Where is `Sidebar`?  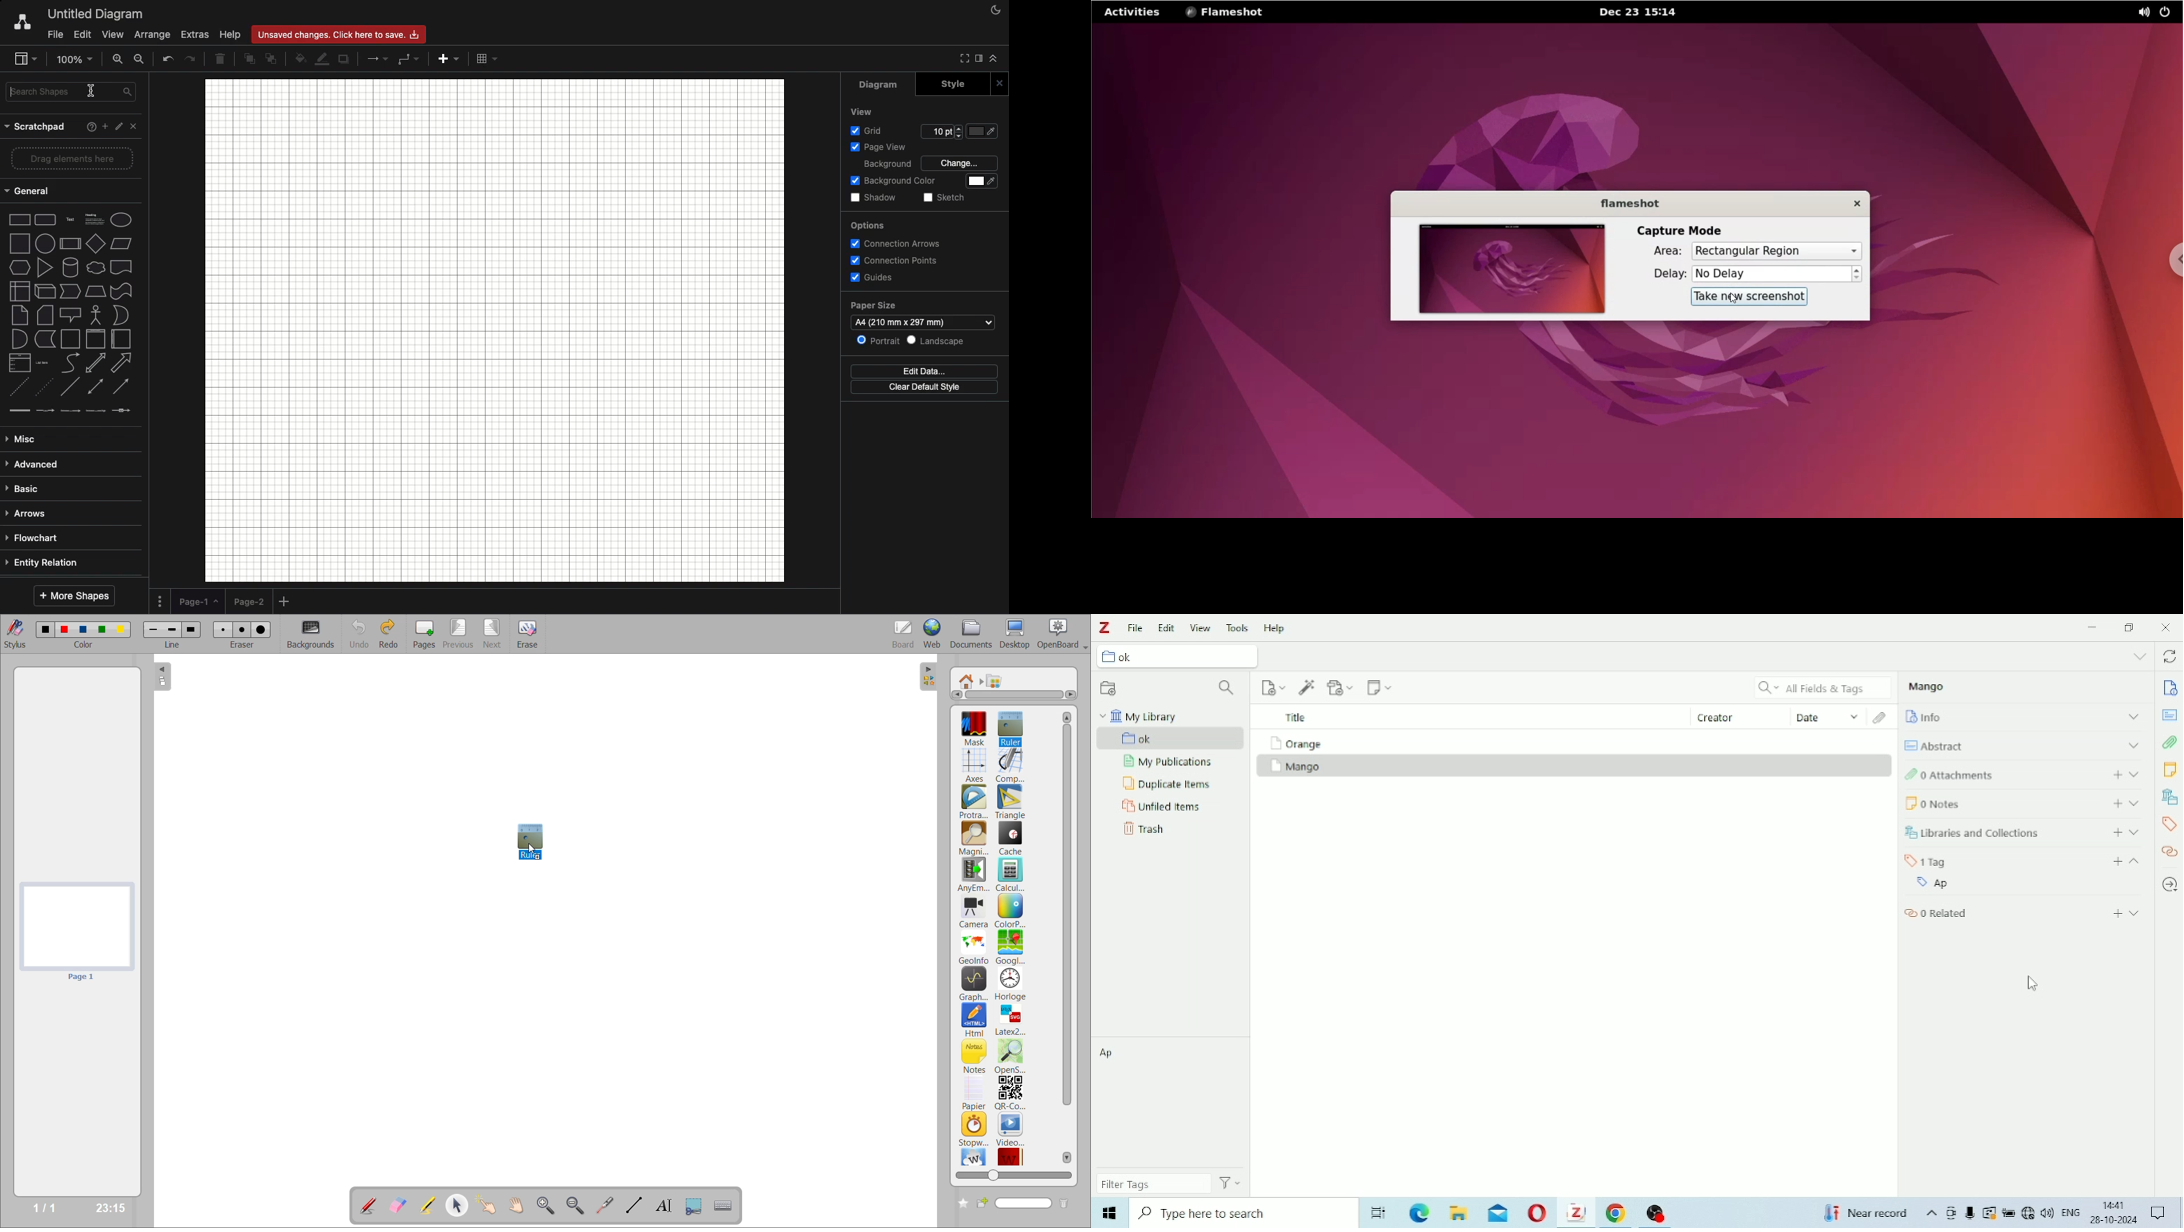
Sidebar is located at coordinates (977, 59).